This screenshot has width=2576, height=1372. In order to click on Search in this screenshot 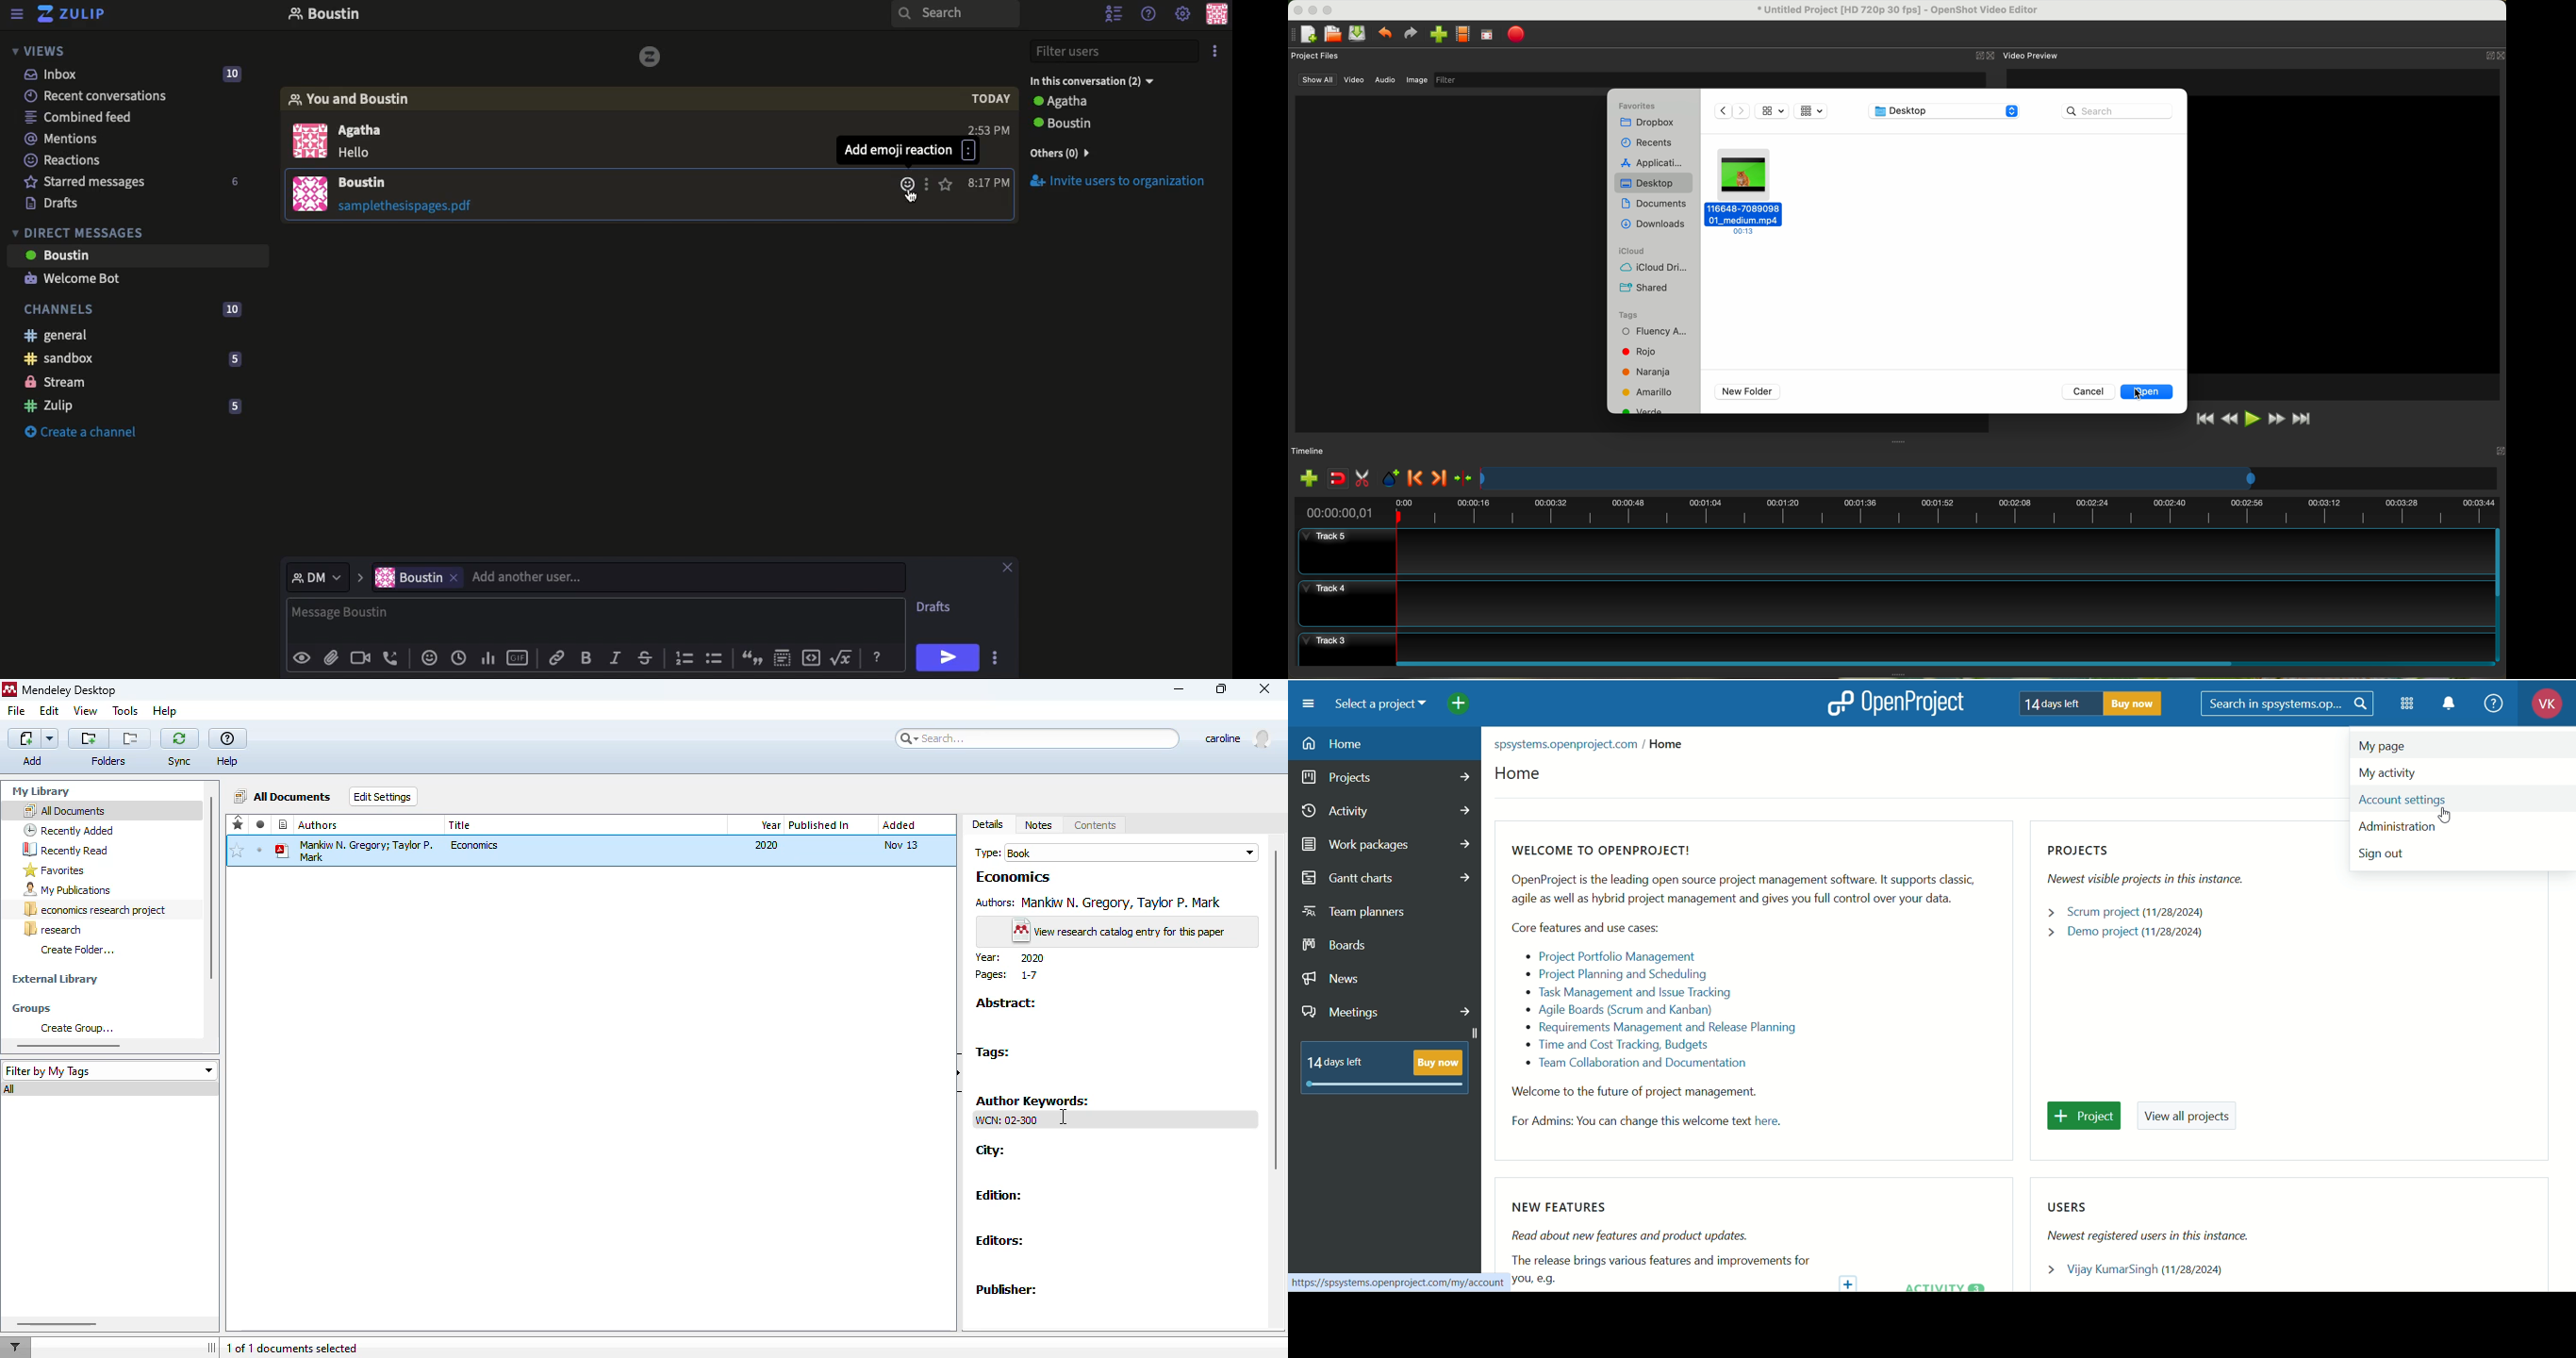, I will do `click(956, 15)`.